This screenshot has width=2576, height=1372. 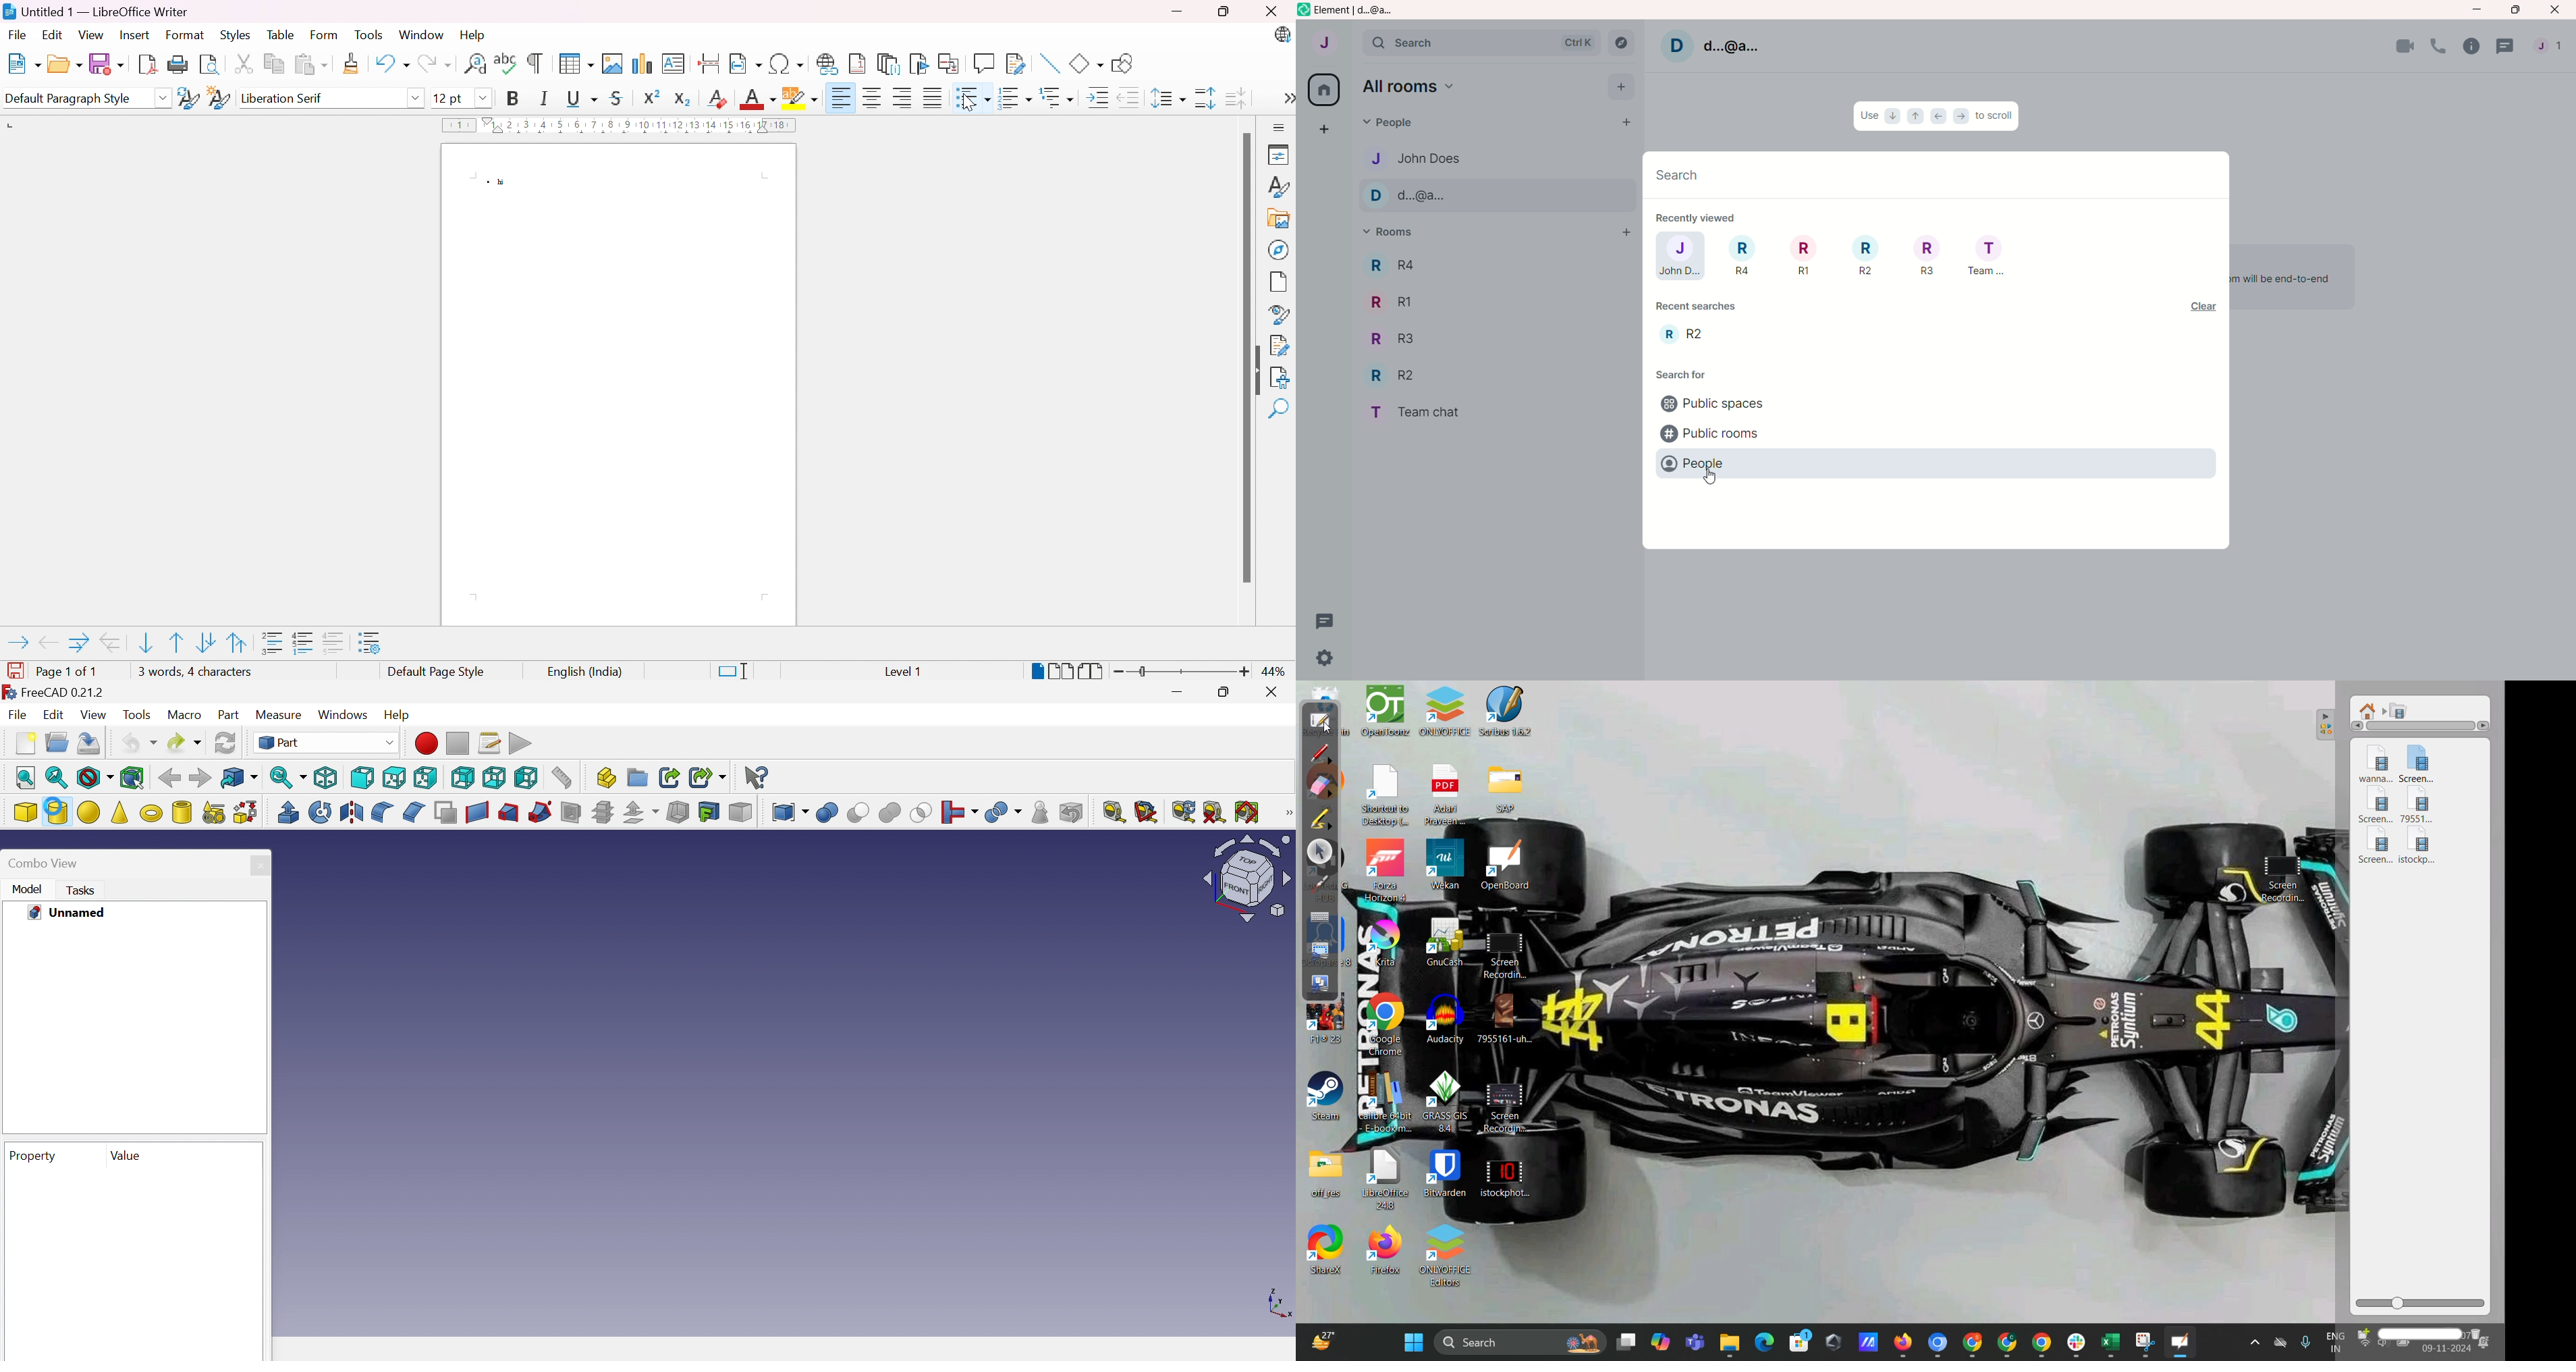 I want to click on account, so click(x=1324, y=45).